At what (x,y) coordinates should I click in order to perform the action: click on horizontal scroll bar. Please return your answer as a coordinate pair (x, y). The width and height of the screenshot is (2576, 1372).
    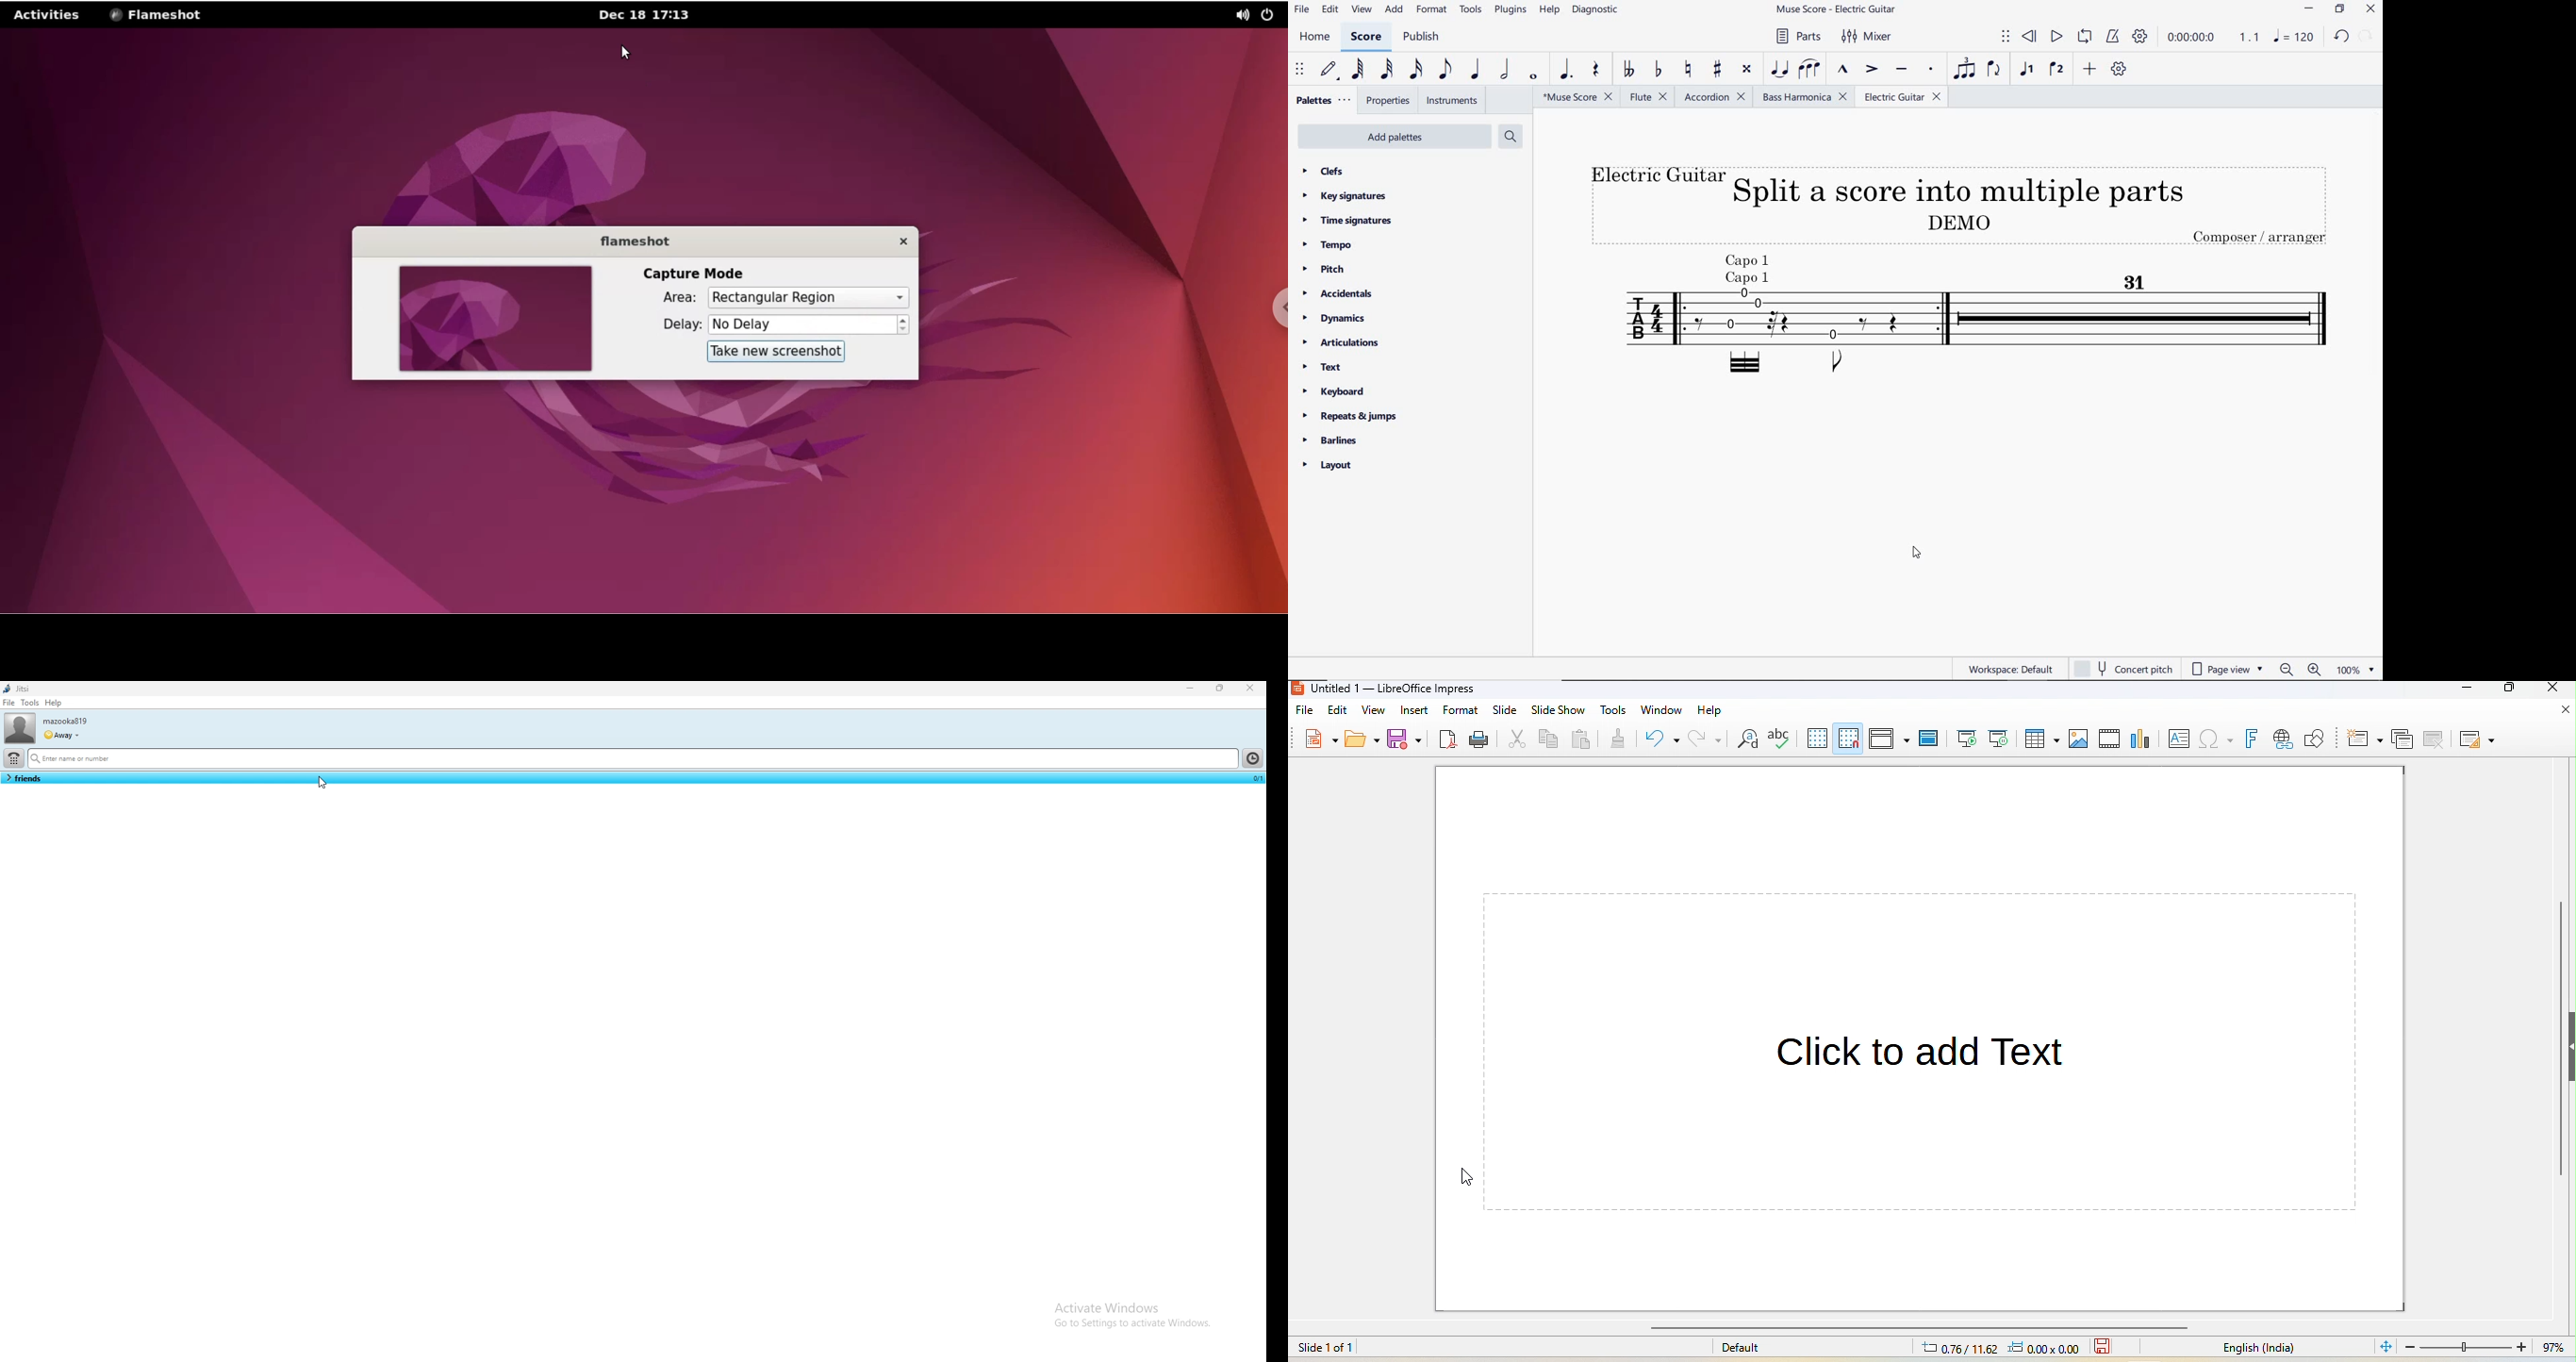
    Looking at the image, I should click on (1917, 1328).